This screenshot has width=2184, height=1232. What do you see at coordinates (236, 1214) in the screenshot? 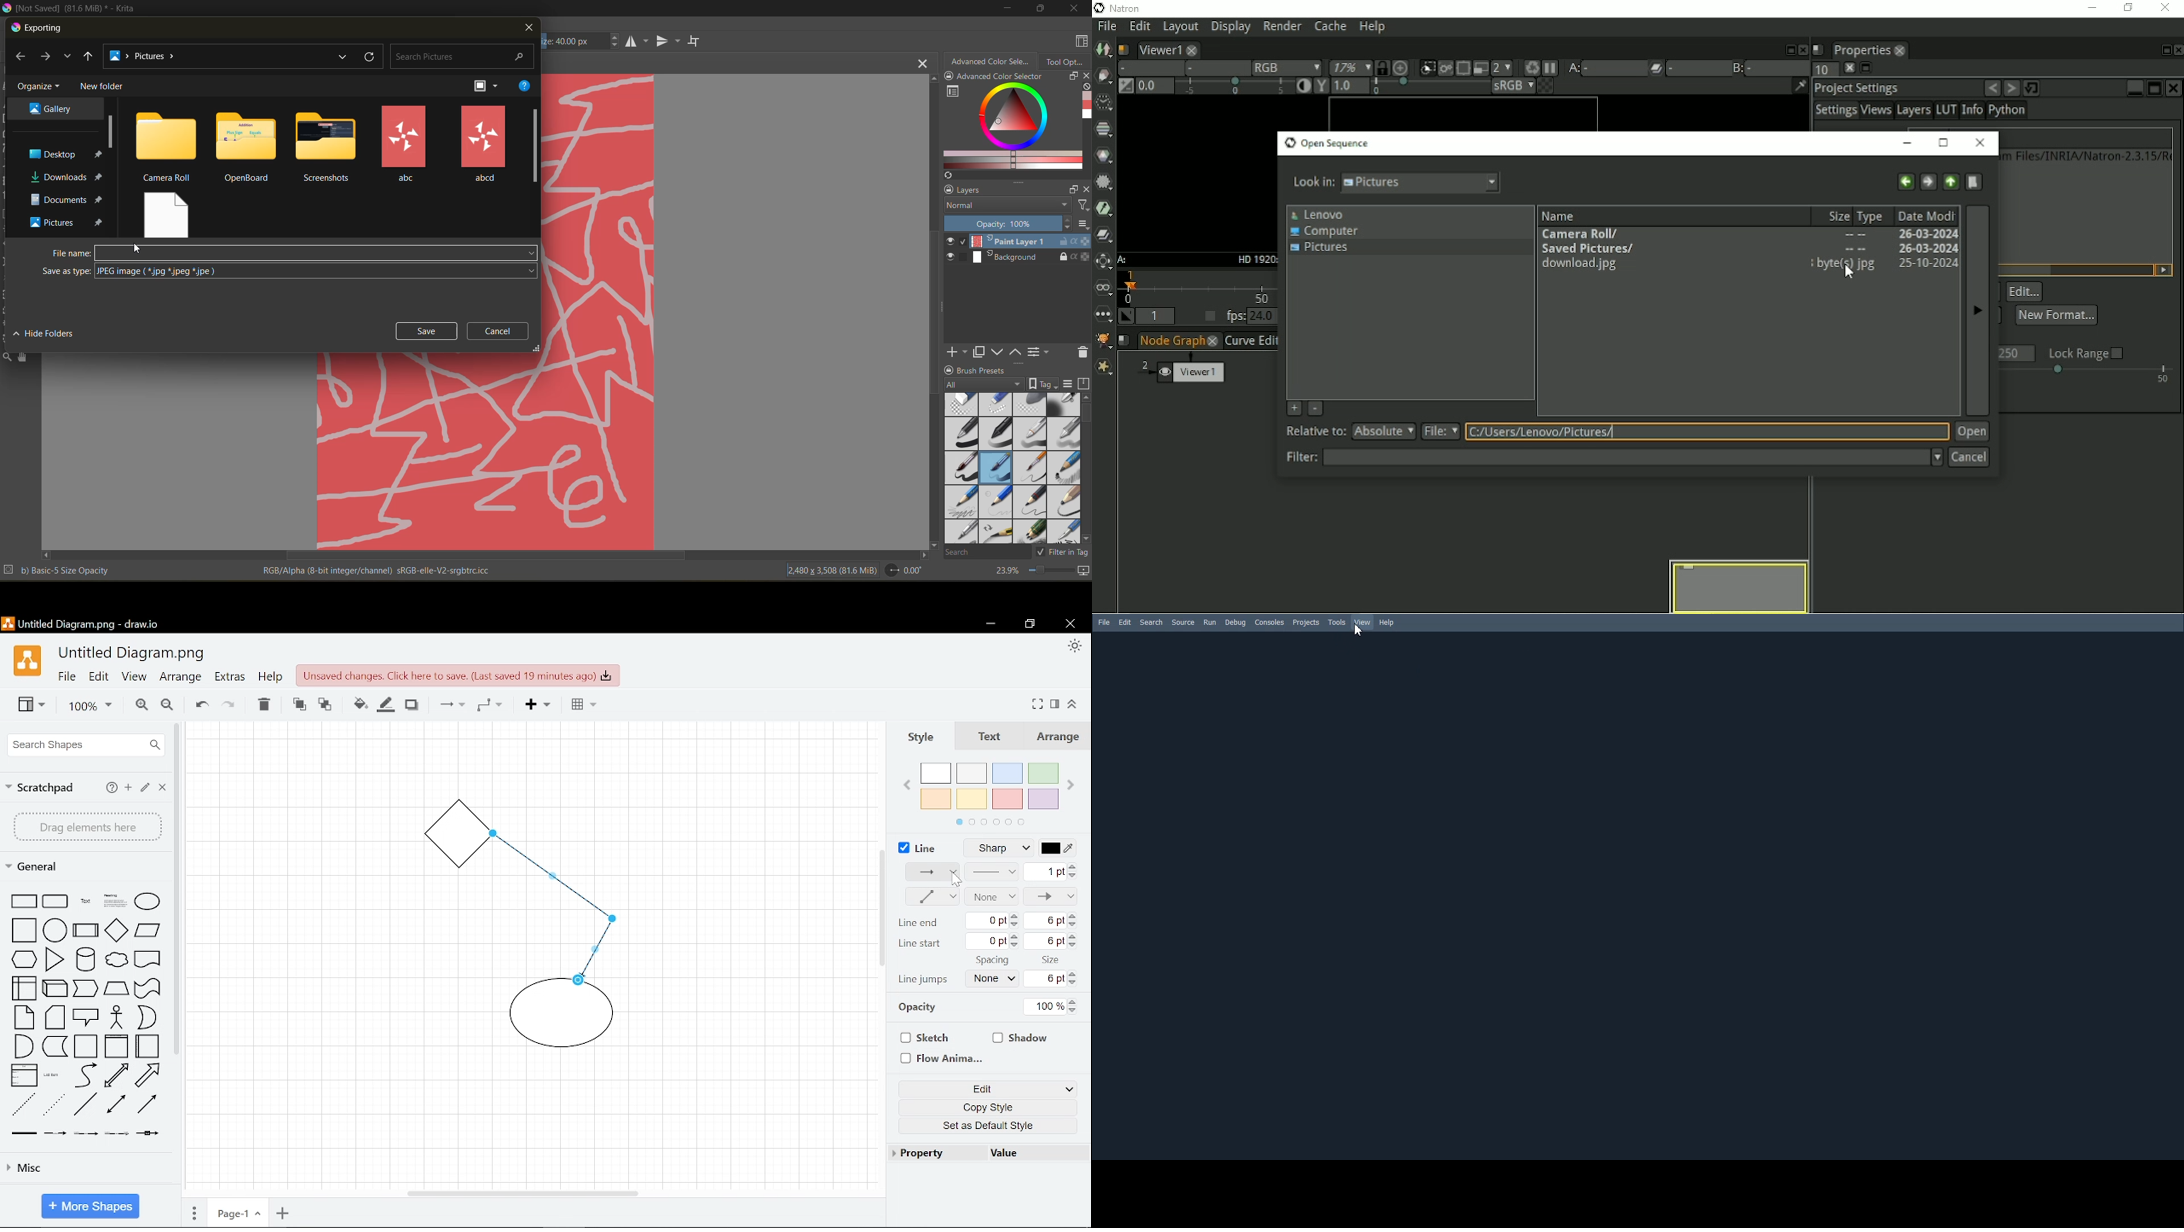
I see `Page-1 ` at bounding box center [236, 1214].